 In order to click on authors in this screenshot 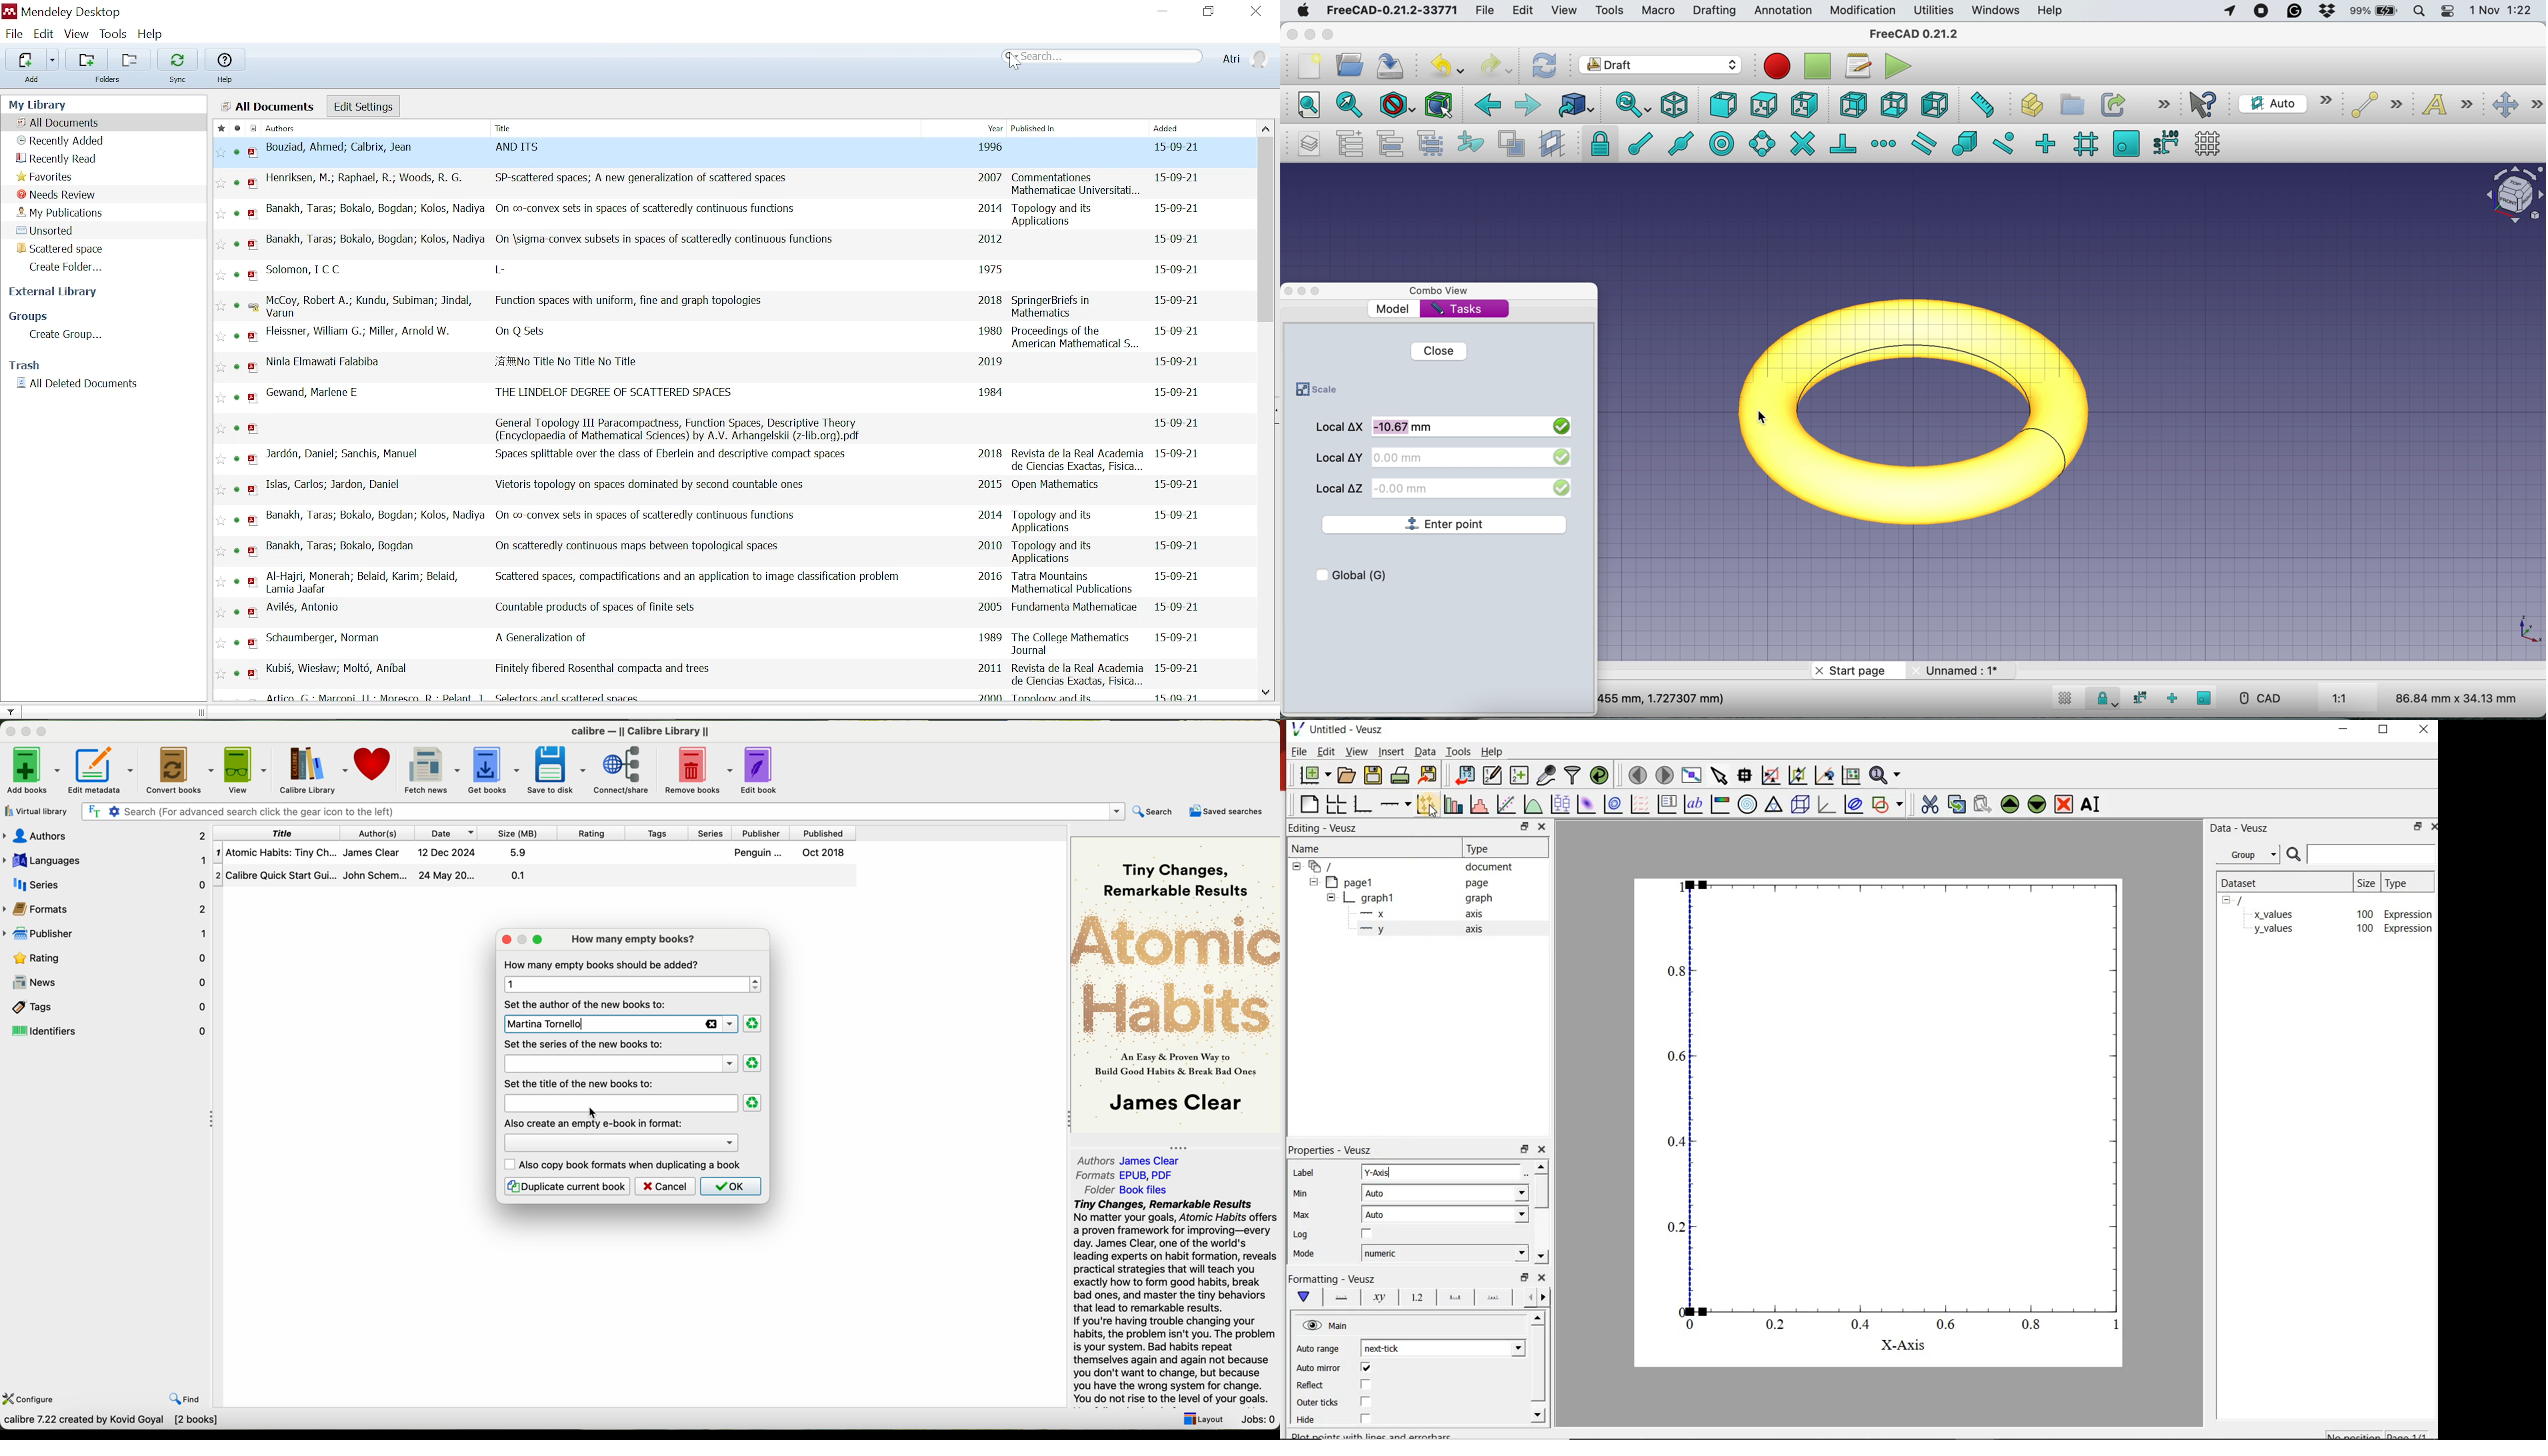, I will do `click(1133, 1160)`.